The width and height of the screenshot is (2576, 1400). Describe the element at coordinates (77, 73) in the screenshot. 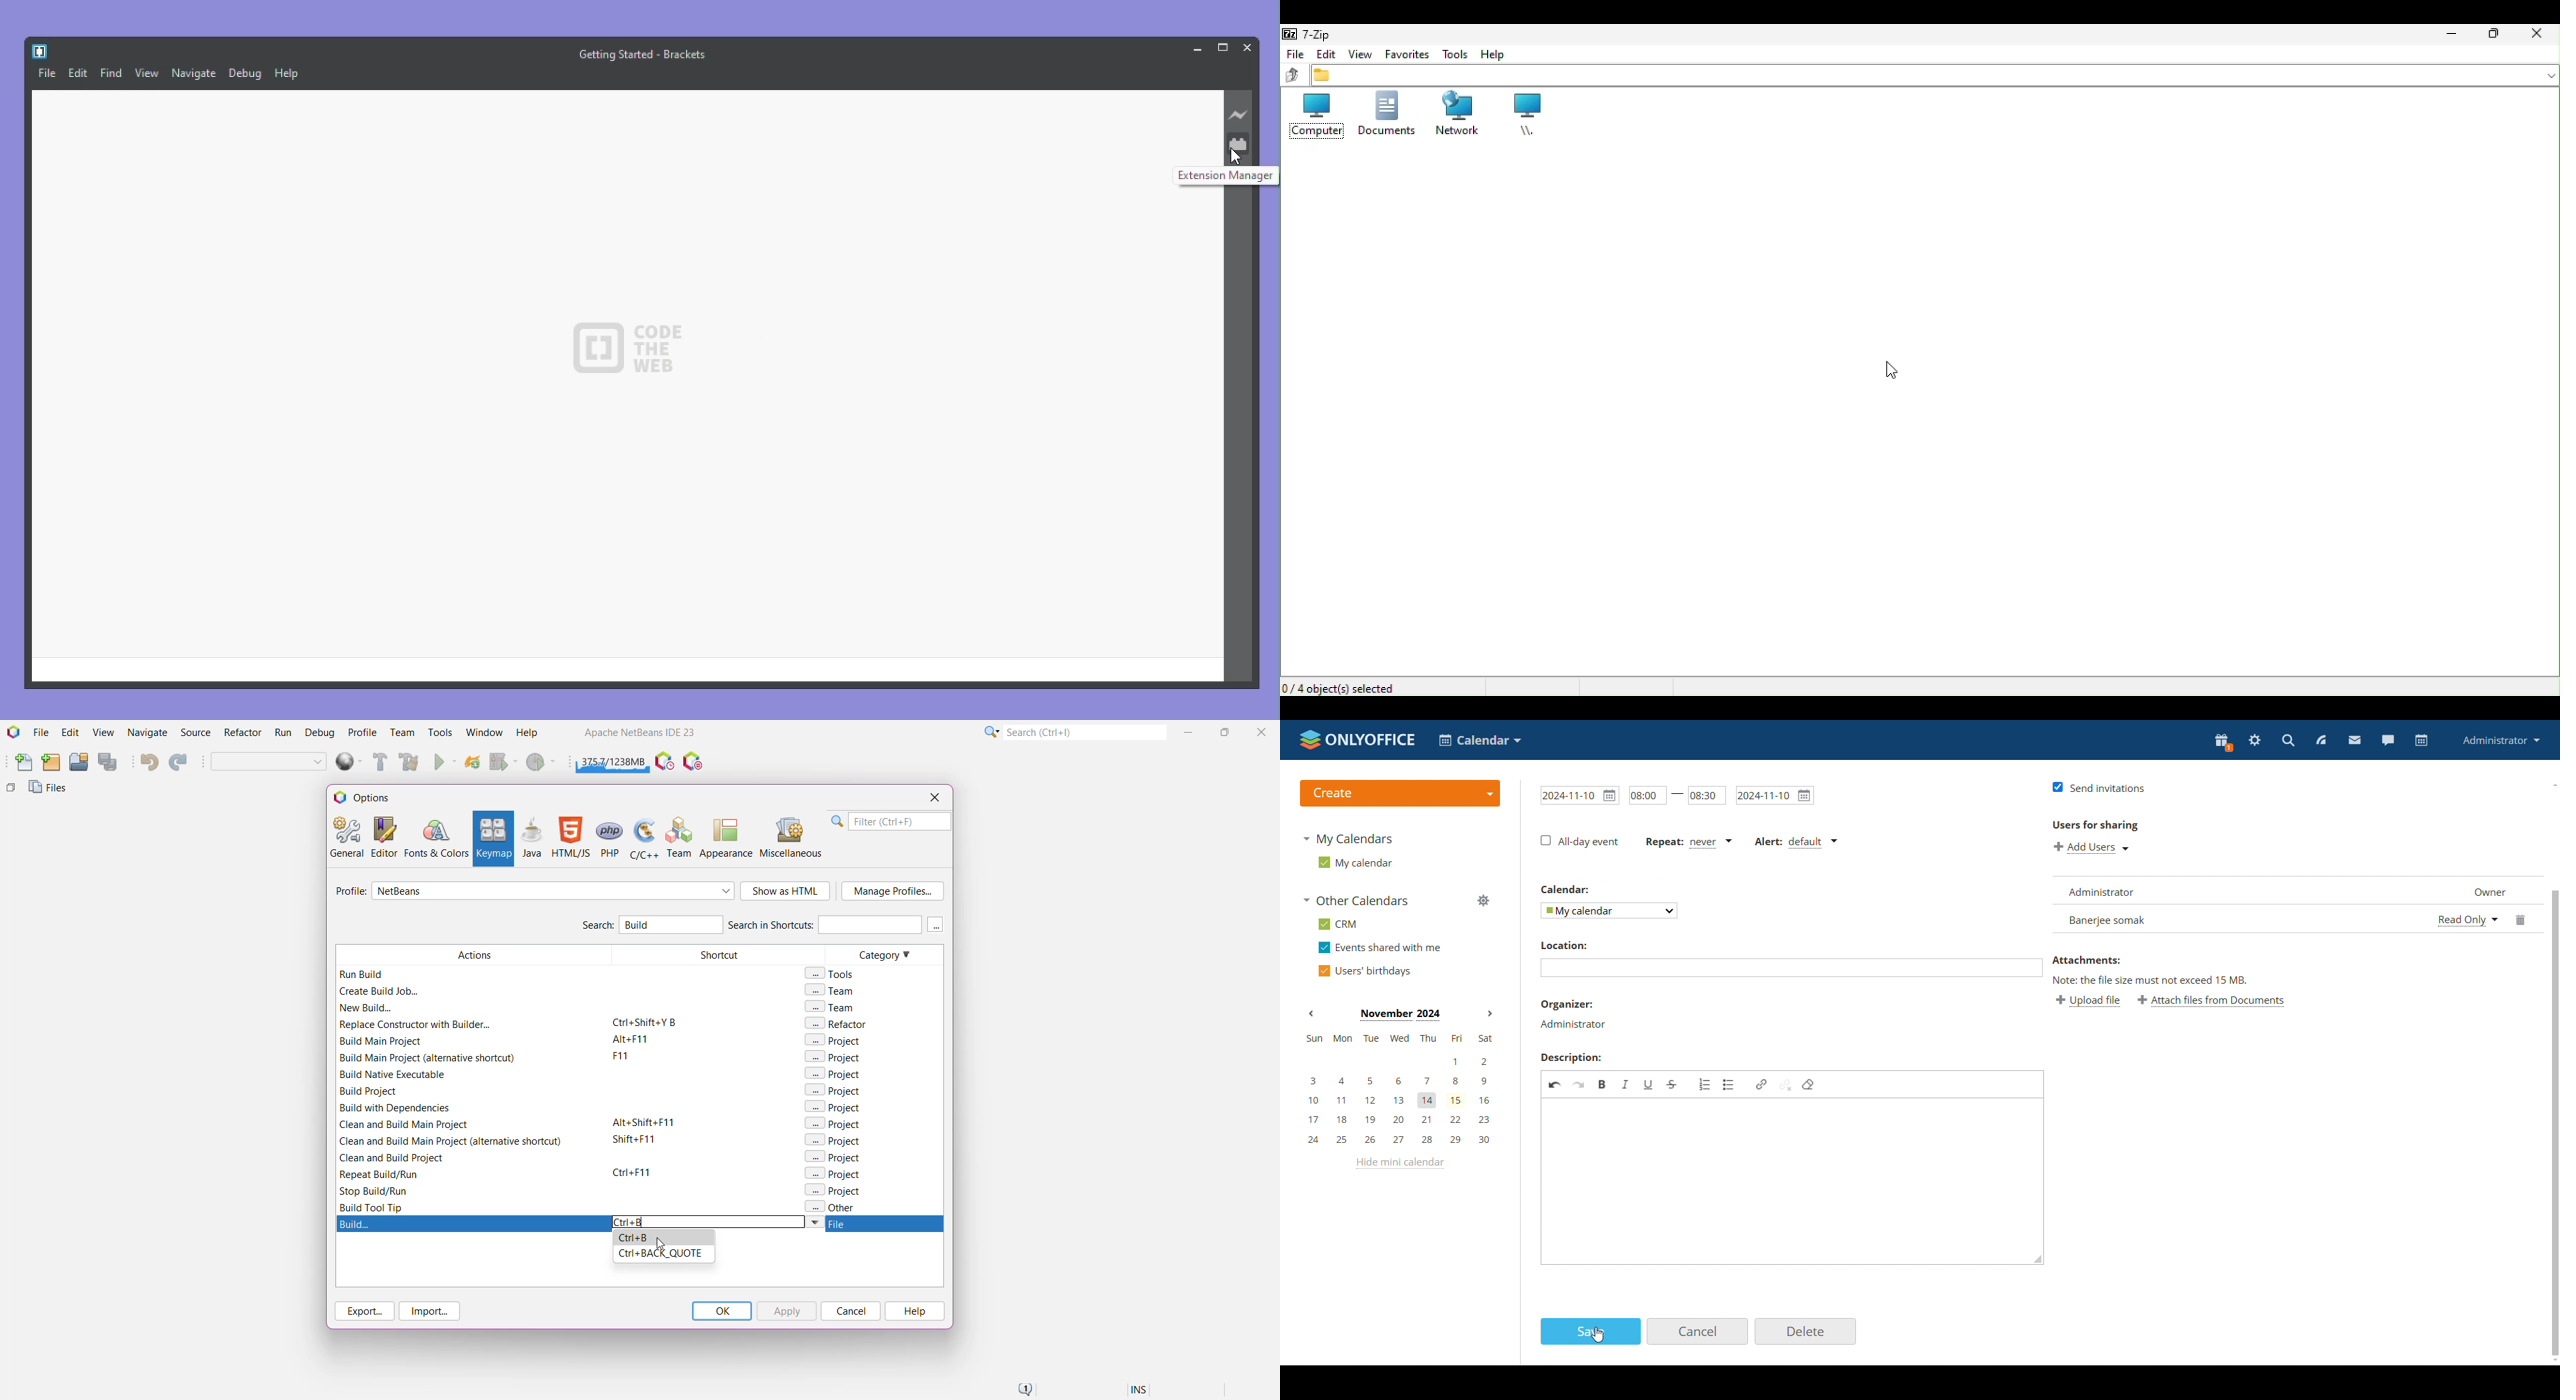

I see `edit` at that location.